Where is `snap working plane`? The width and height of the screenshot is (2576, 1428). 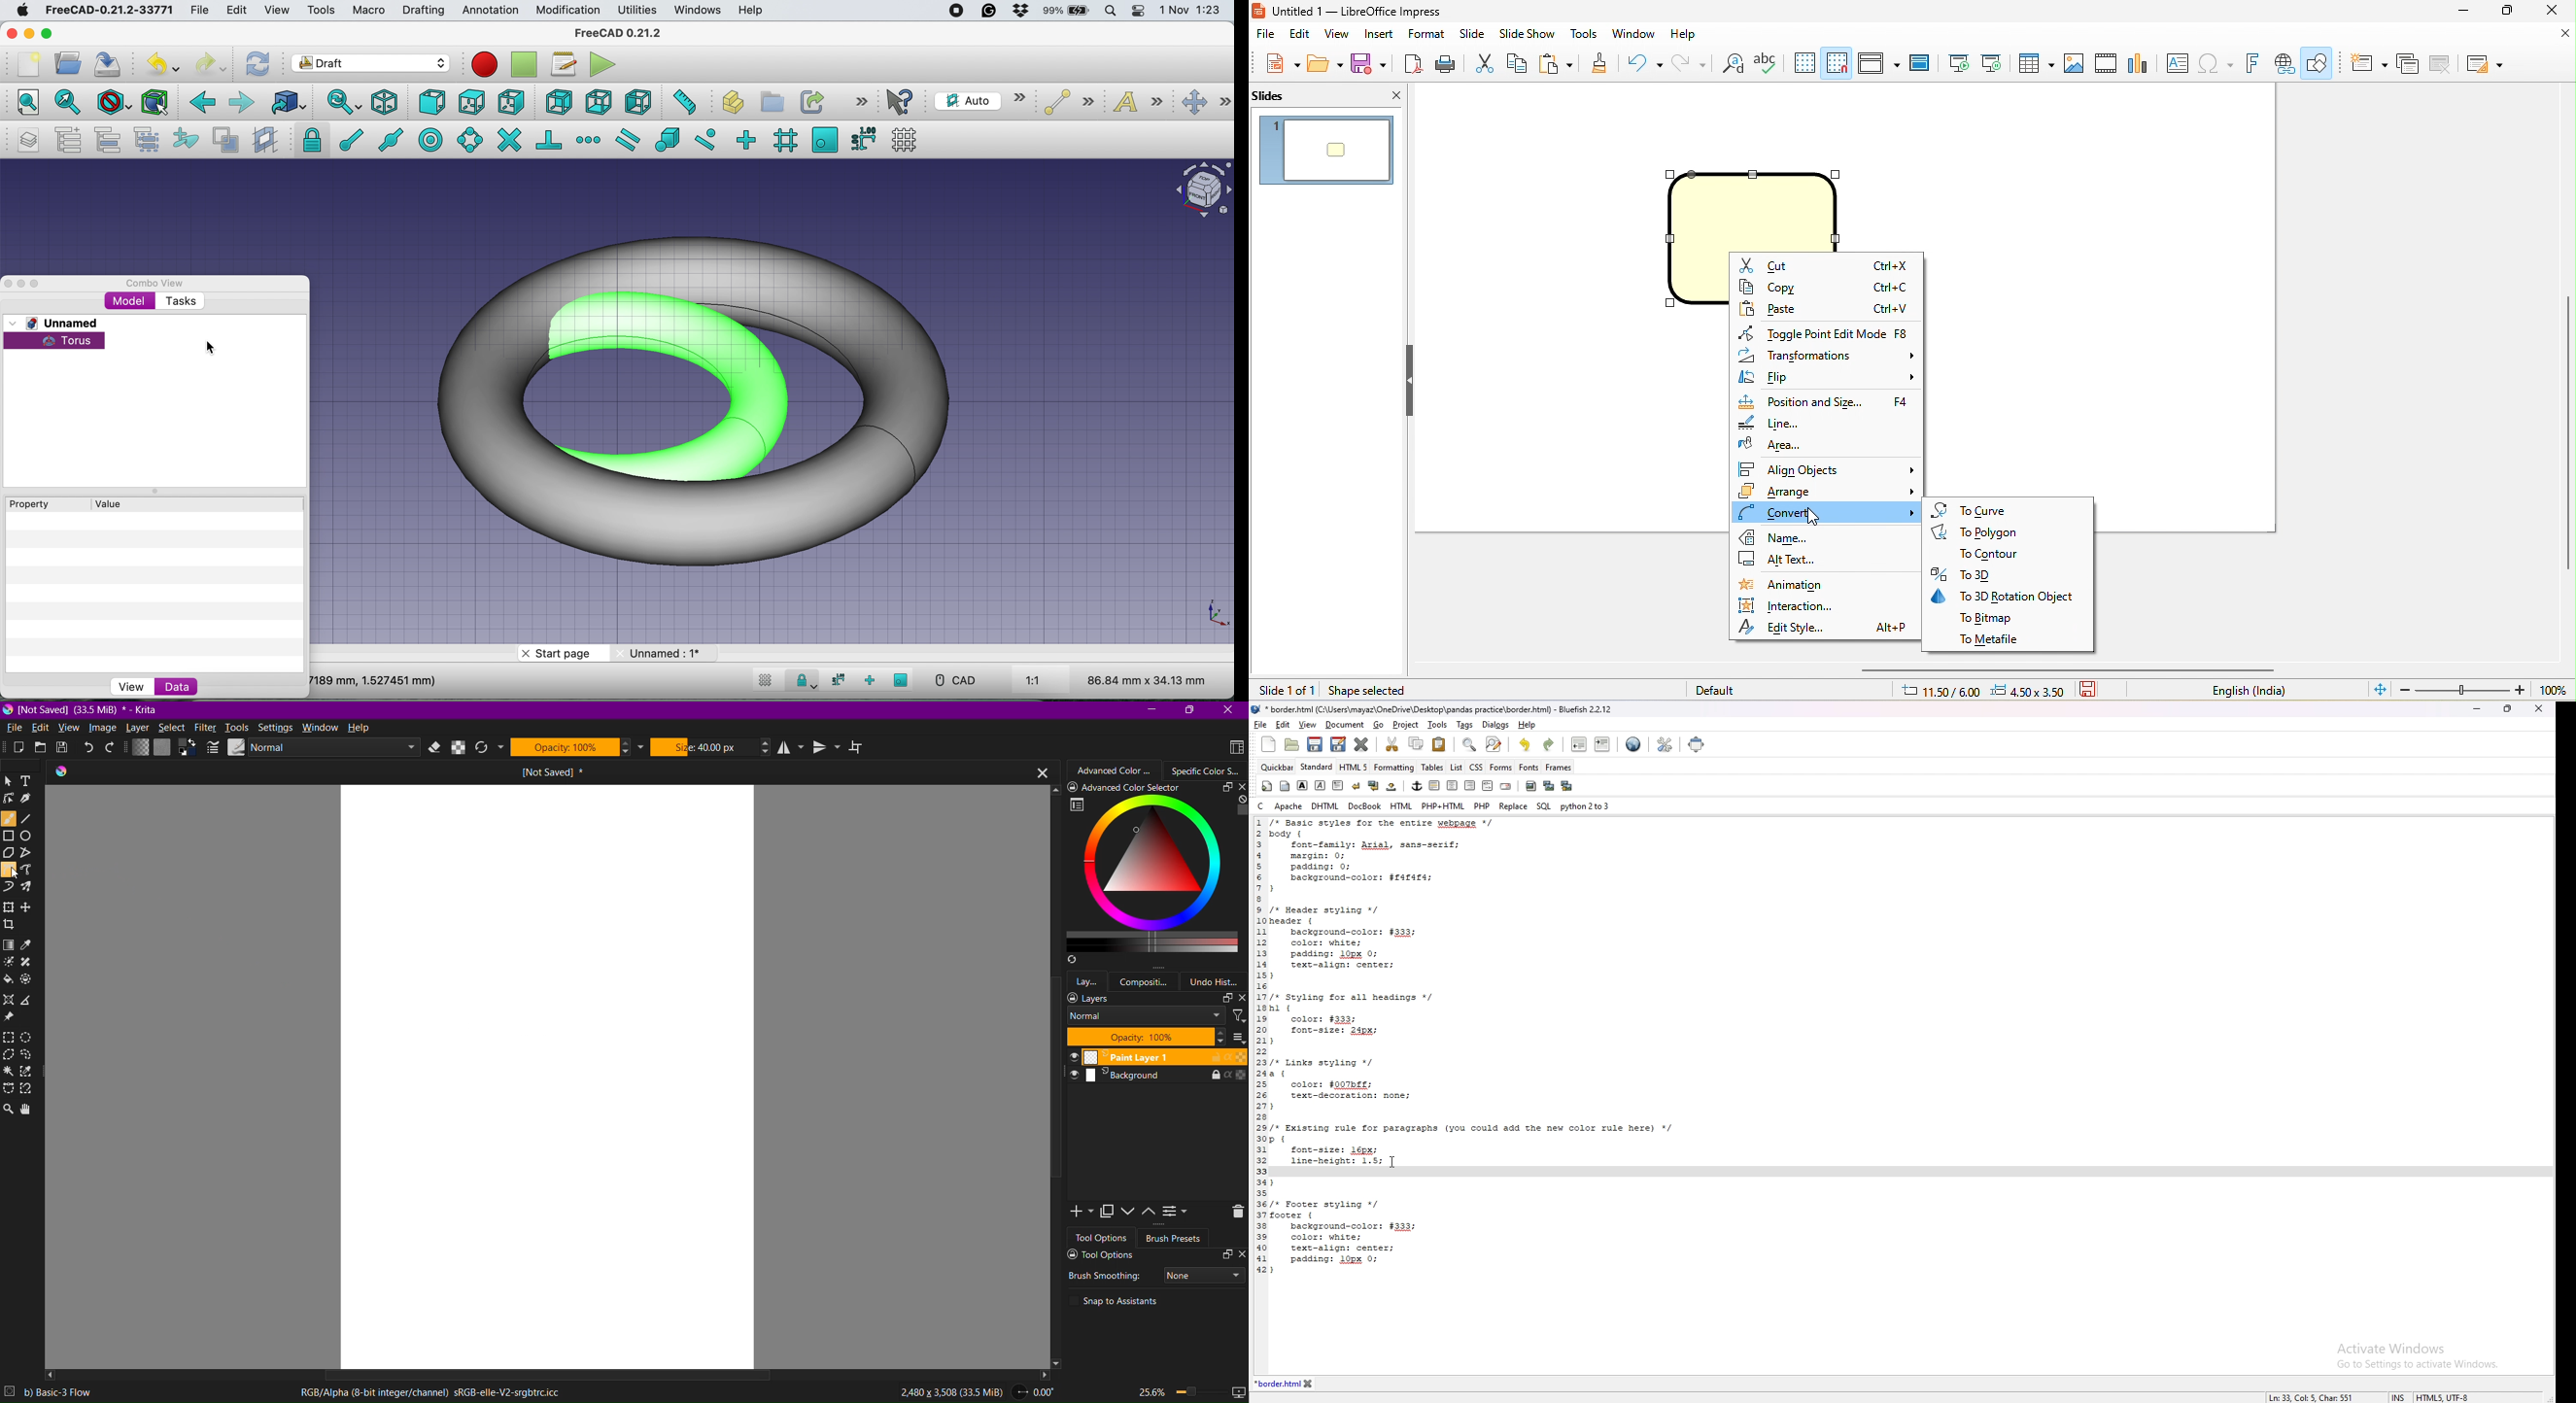 snap working plane is located at coordinates (901, 680).